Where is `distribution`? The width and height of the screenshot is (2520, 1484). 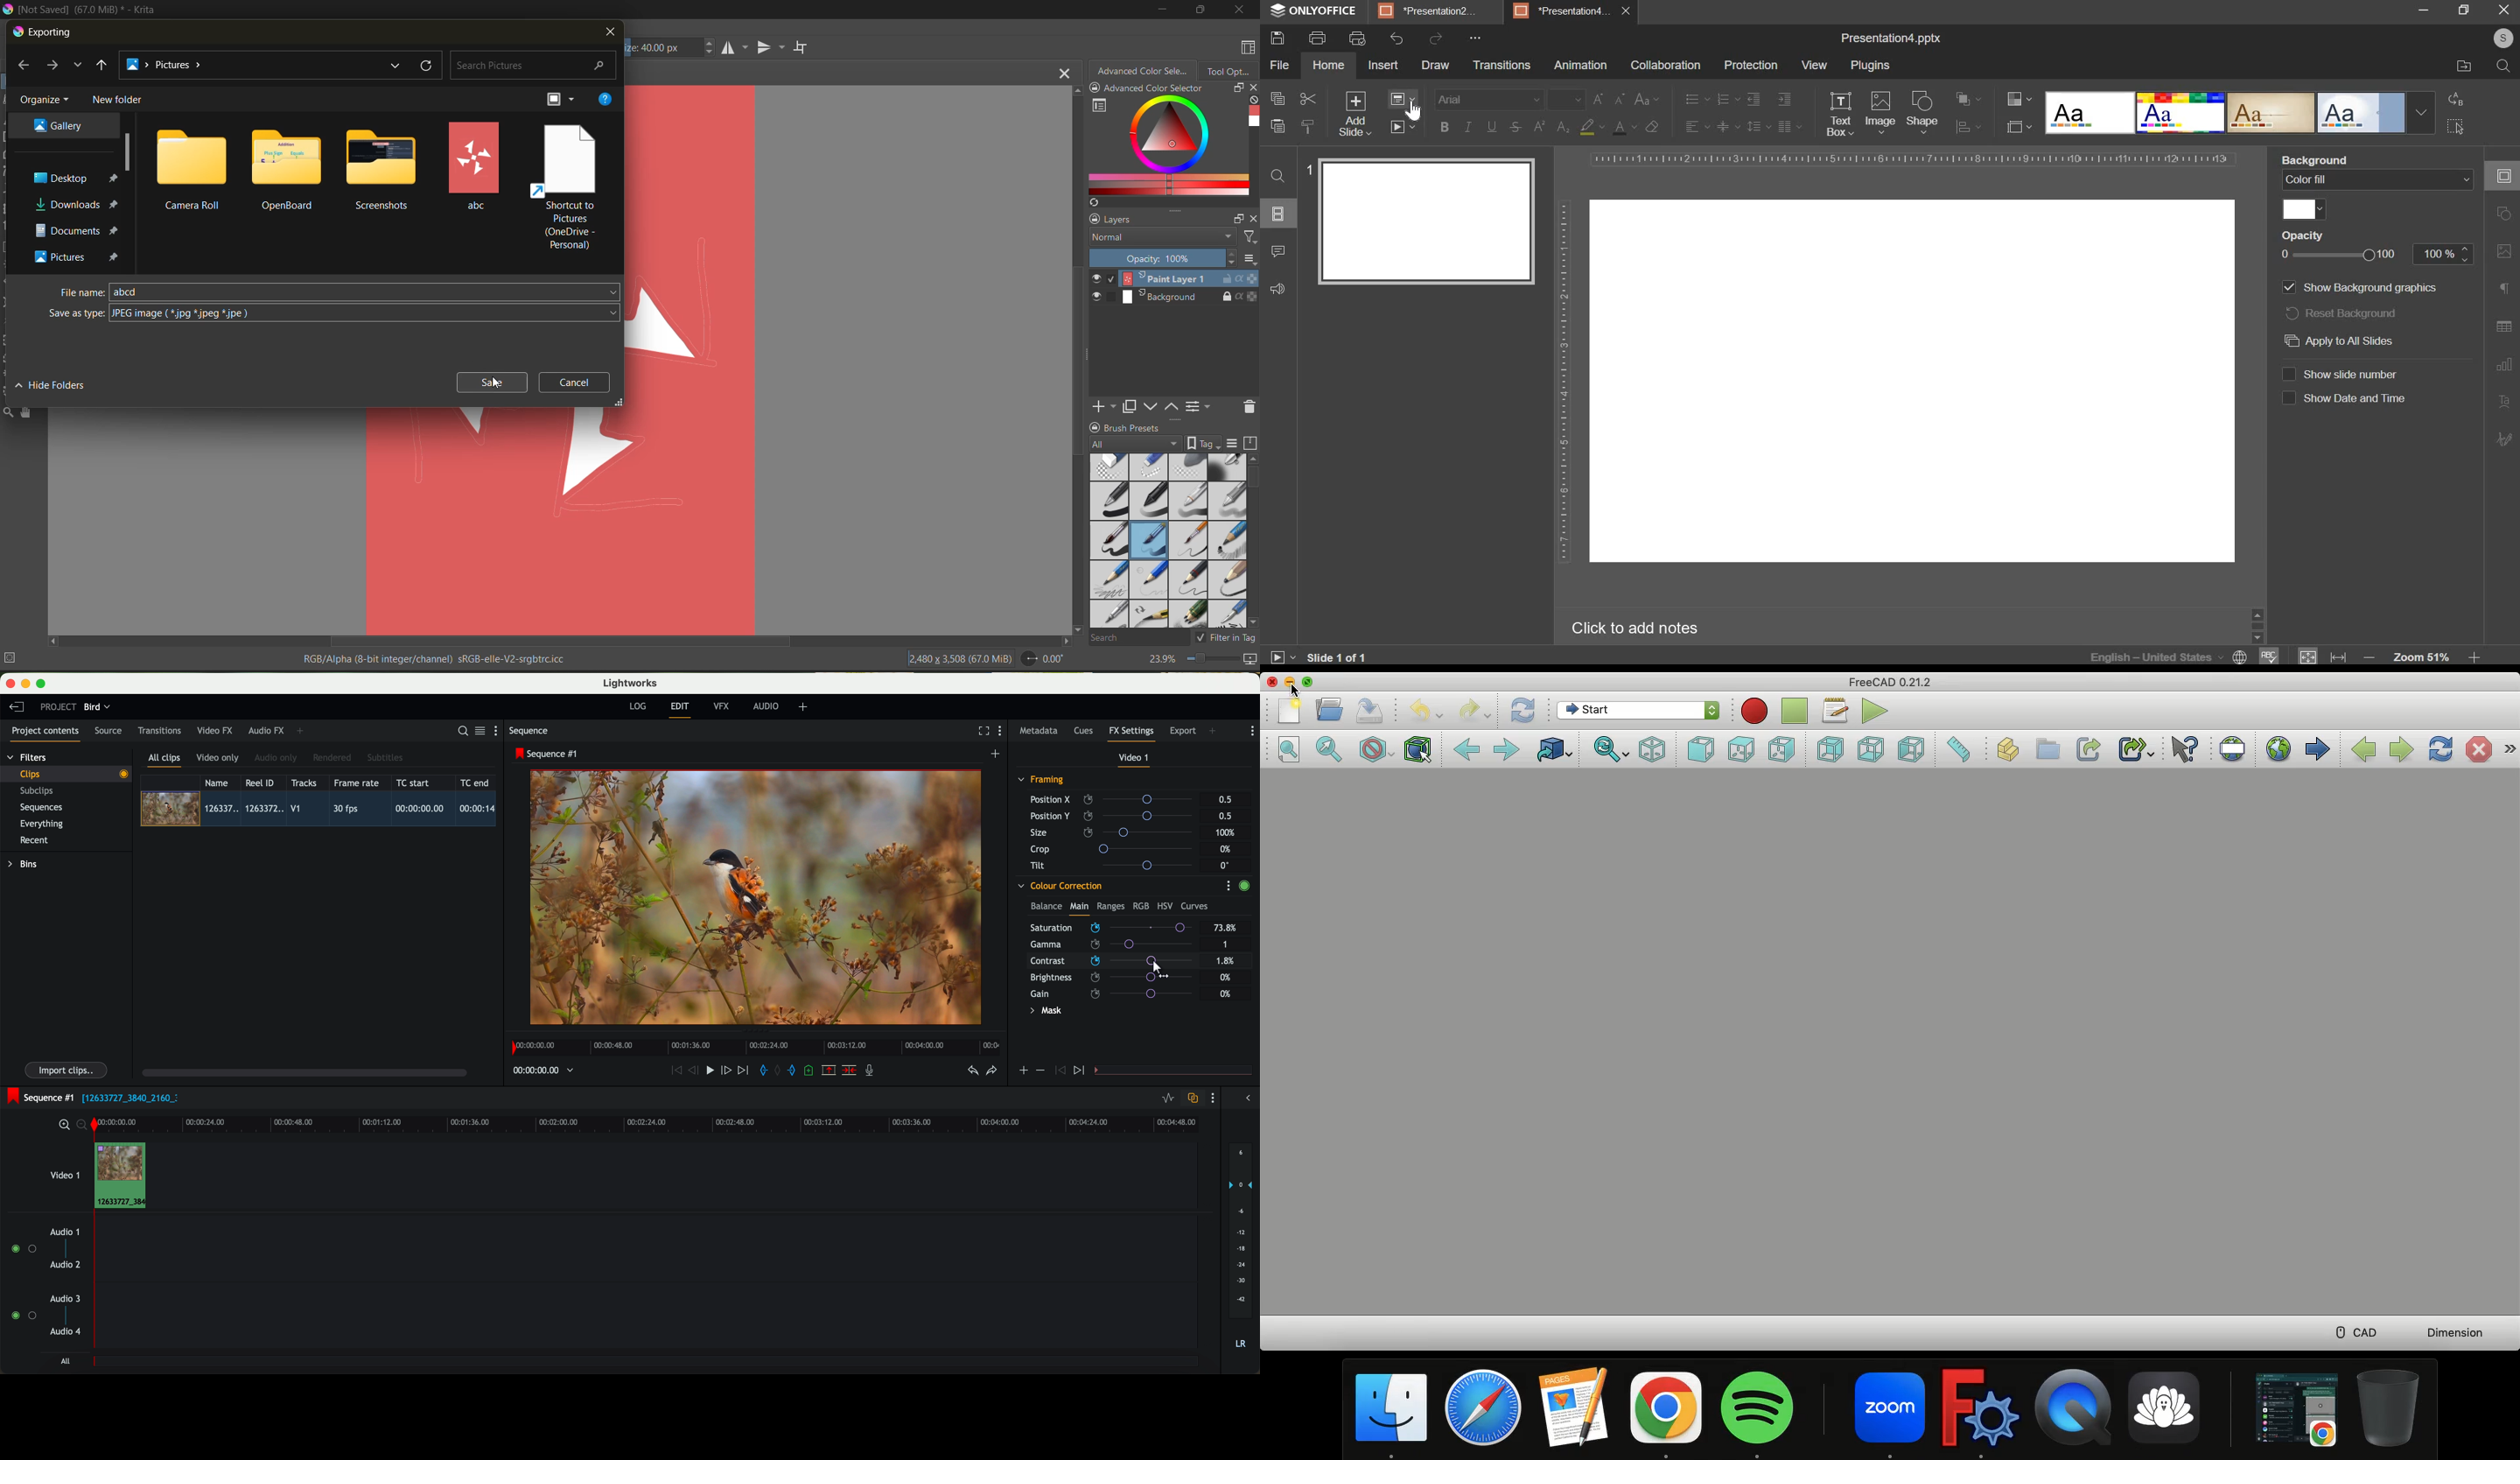 distribution is located at coordinates (1966, 127).